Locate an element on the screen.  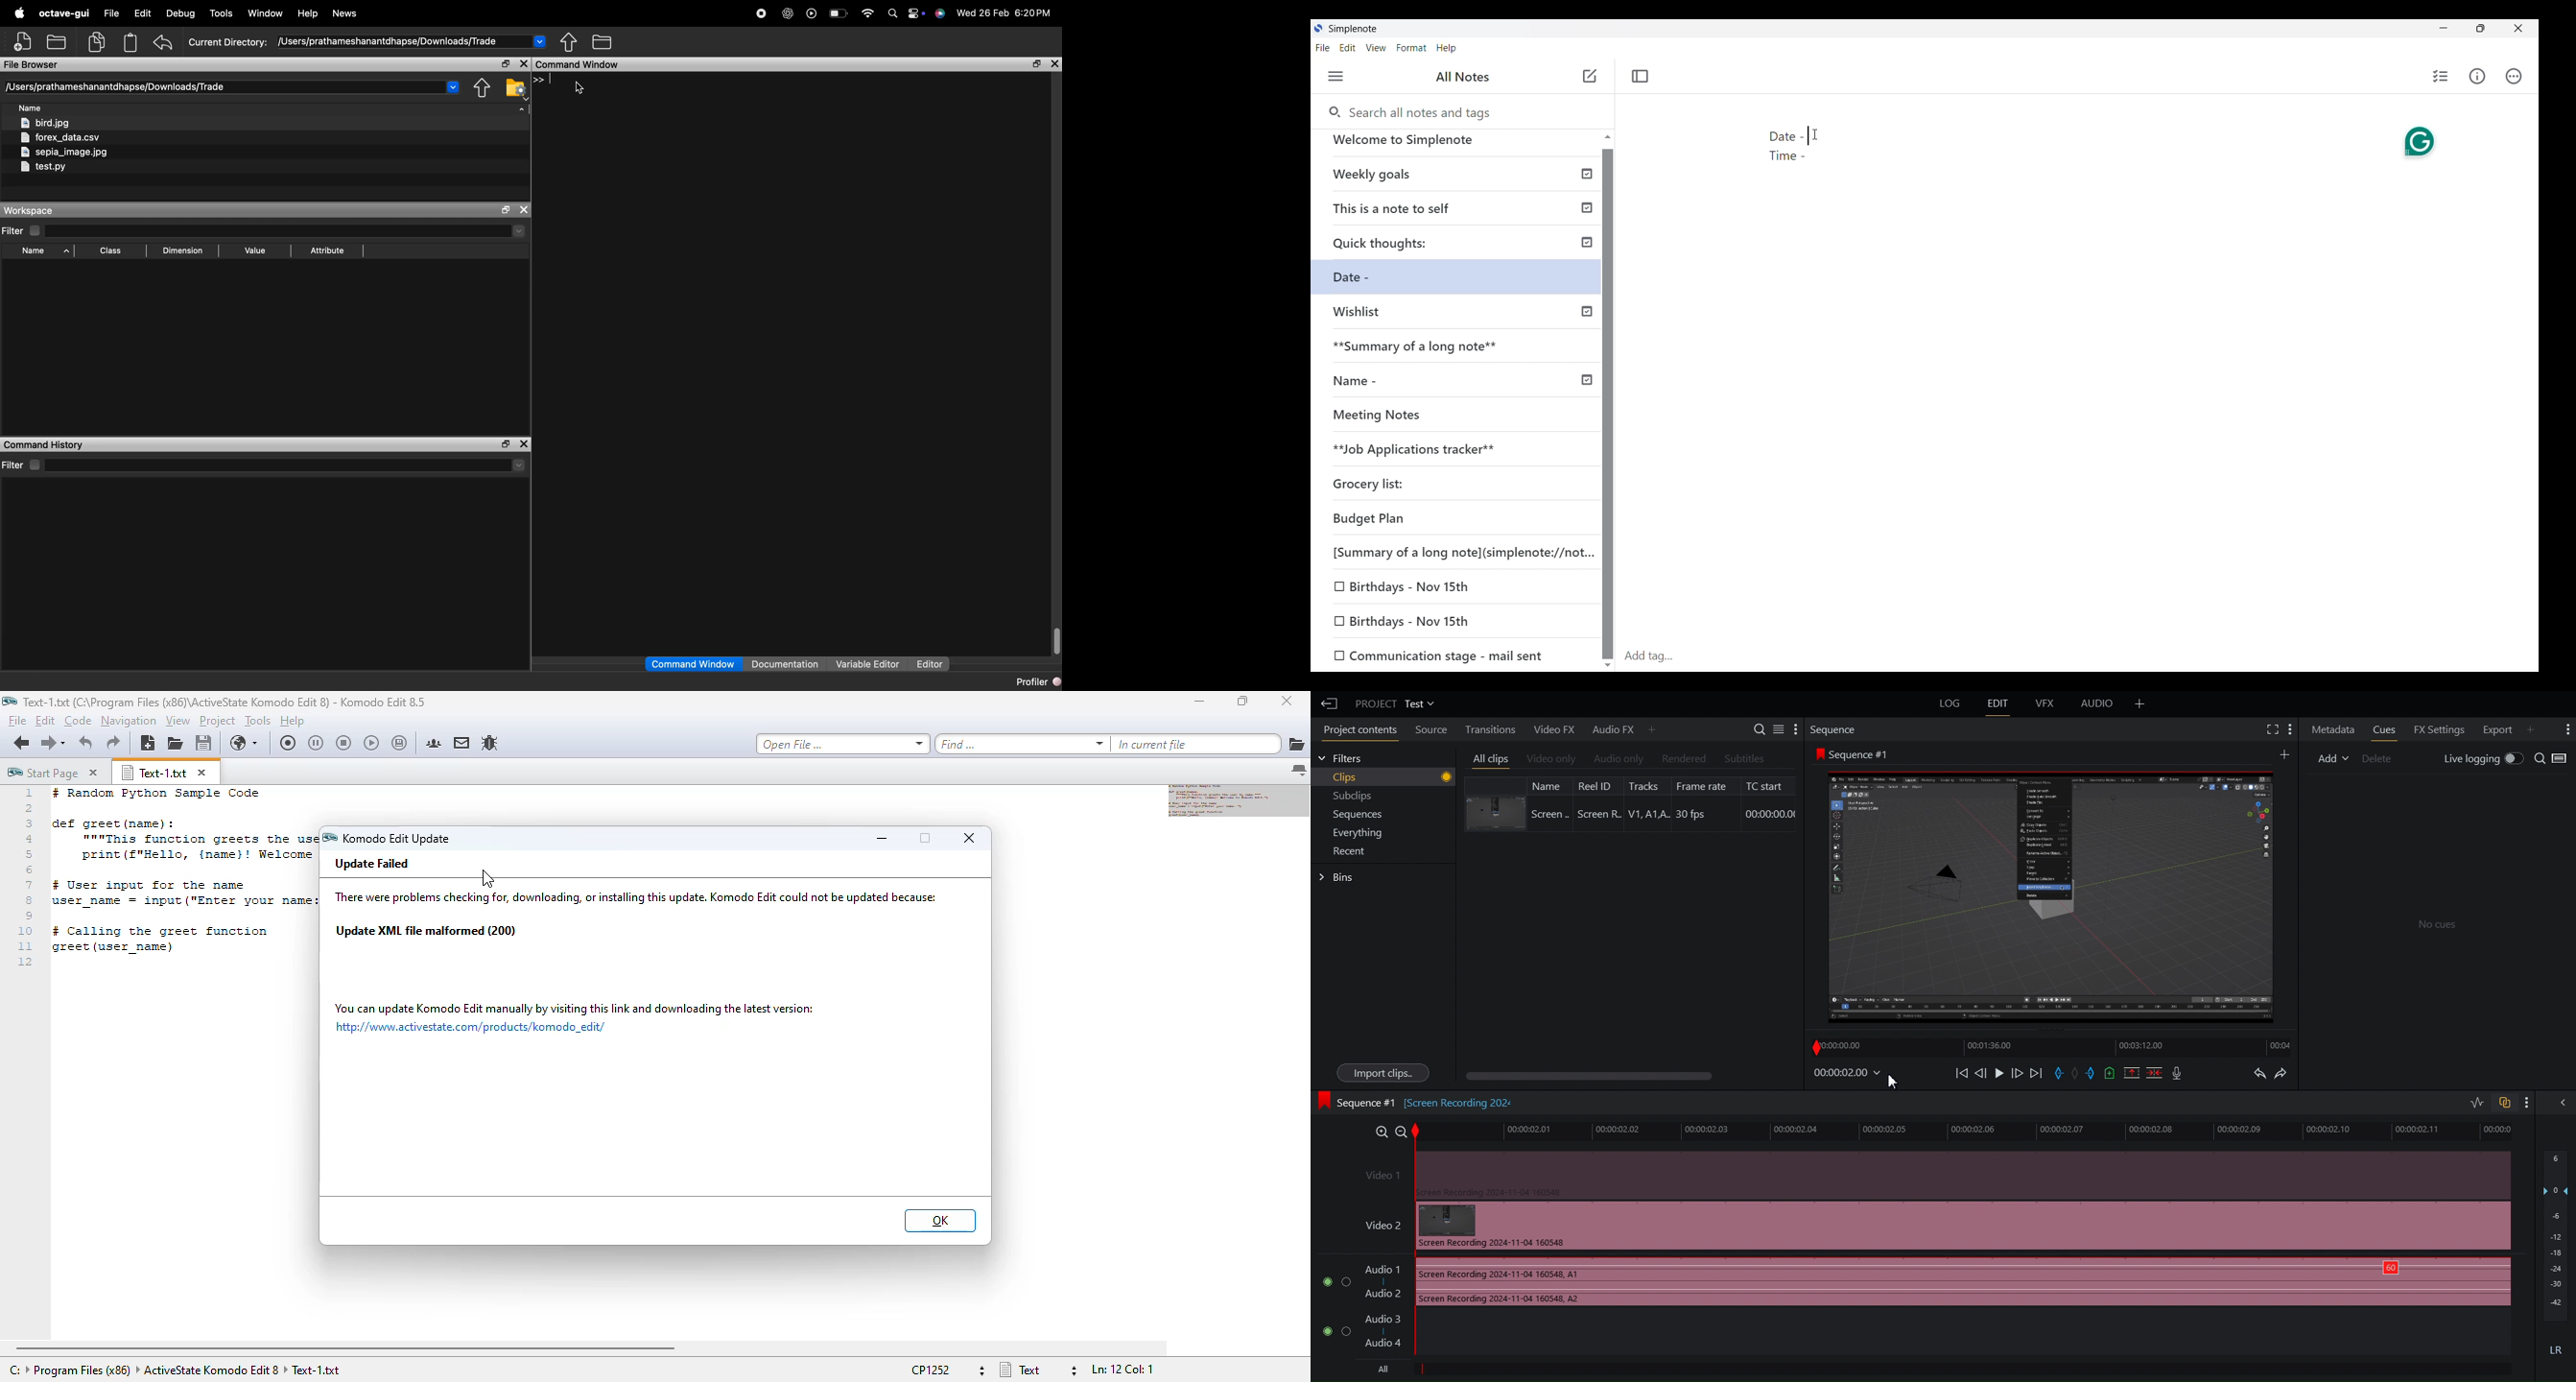
cursor is located at coordinates (1816, 136).